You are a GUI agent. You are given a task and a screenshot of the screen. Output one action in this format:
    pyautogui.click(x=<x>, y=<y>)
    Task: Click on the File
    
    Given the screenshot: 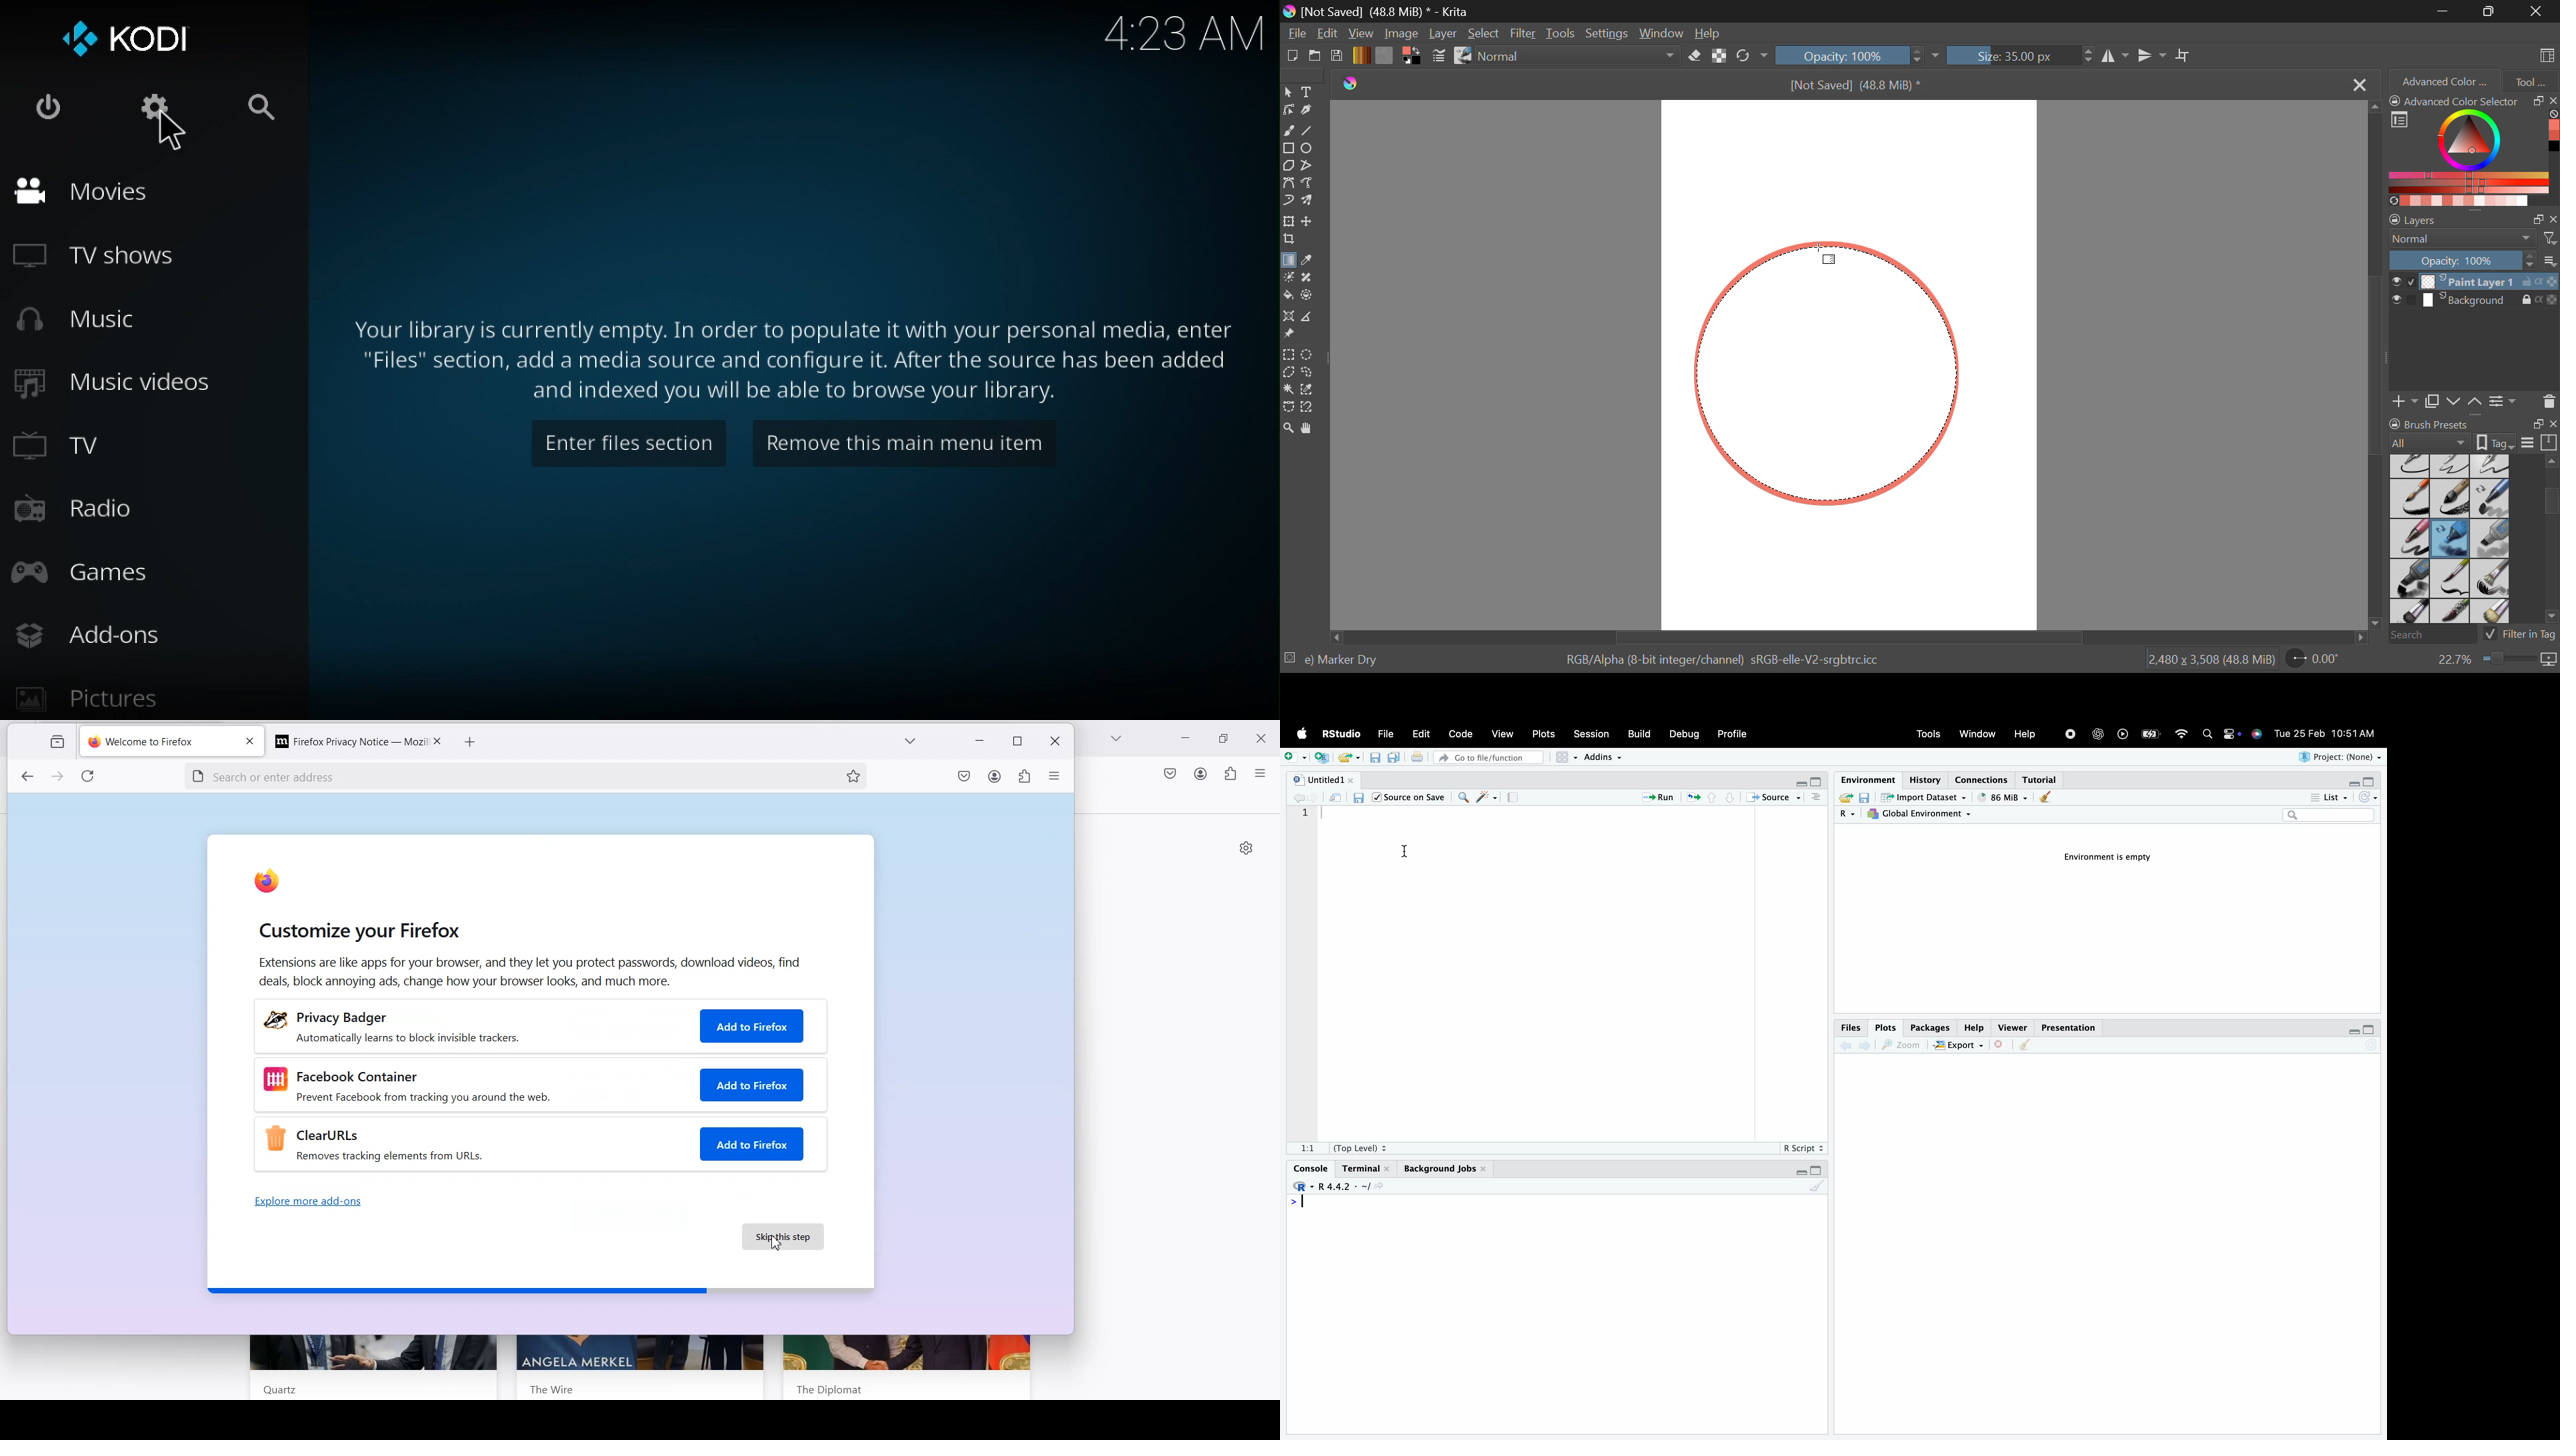 What is the action you would take?
    pyautogui.click(x=1388, y=734)
    